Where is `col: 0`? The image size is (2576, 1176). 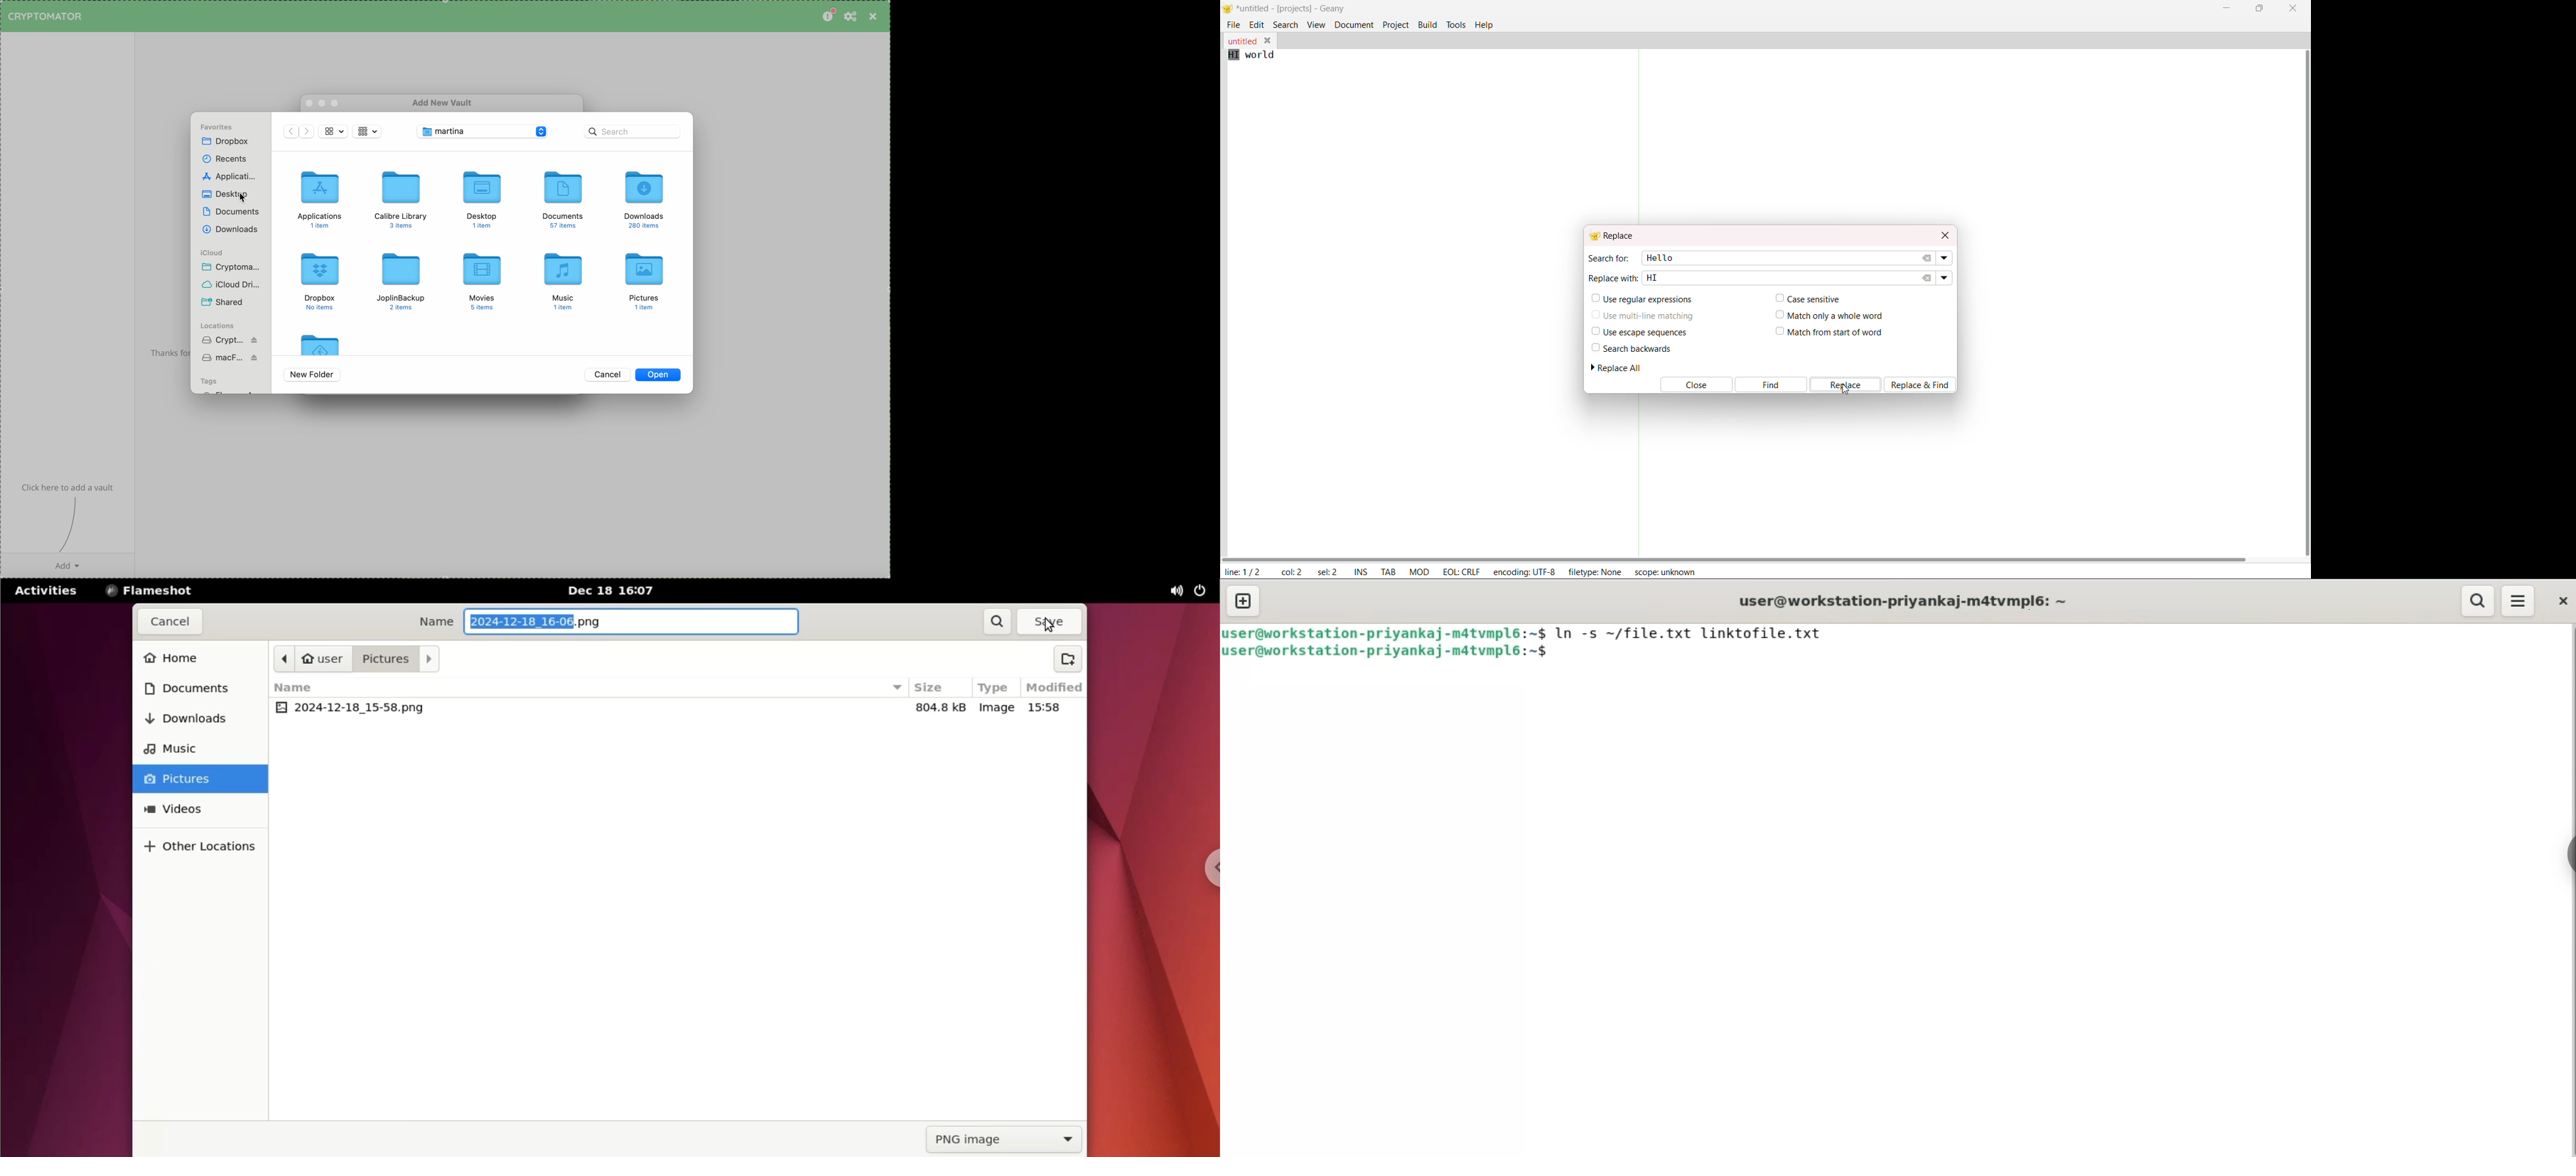
col: 0 is located at coordinates (1291, 572).